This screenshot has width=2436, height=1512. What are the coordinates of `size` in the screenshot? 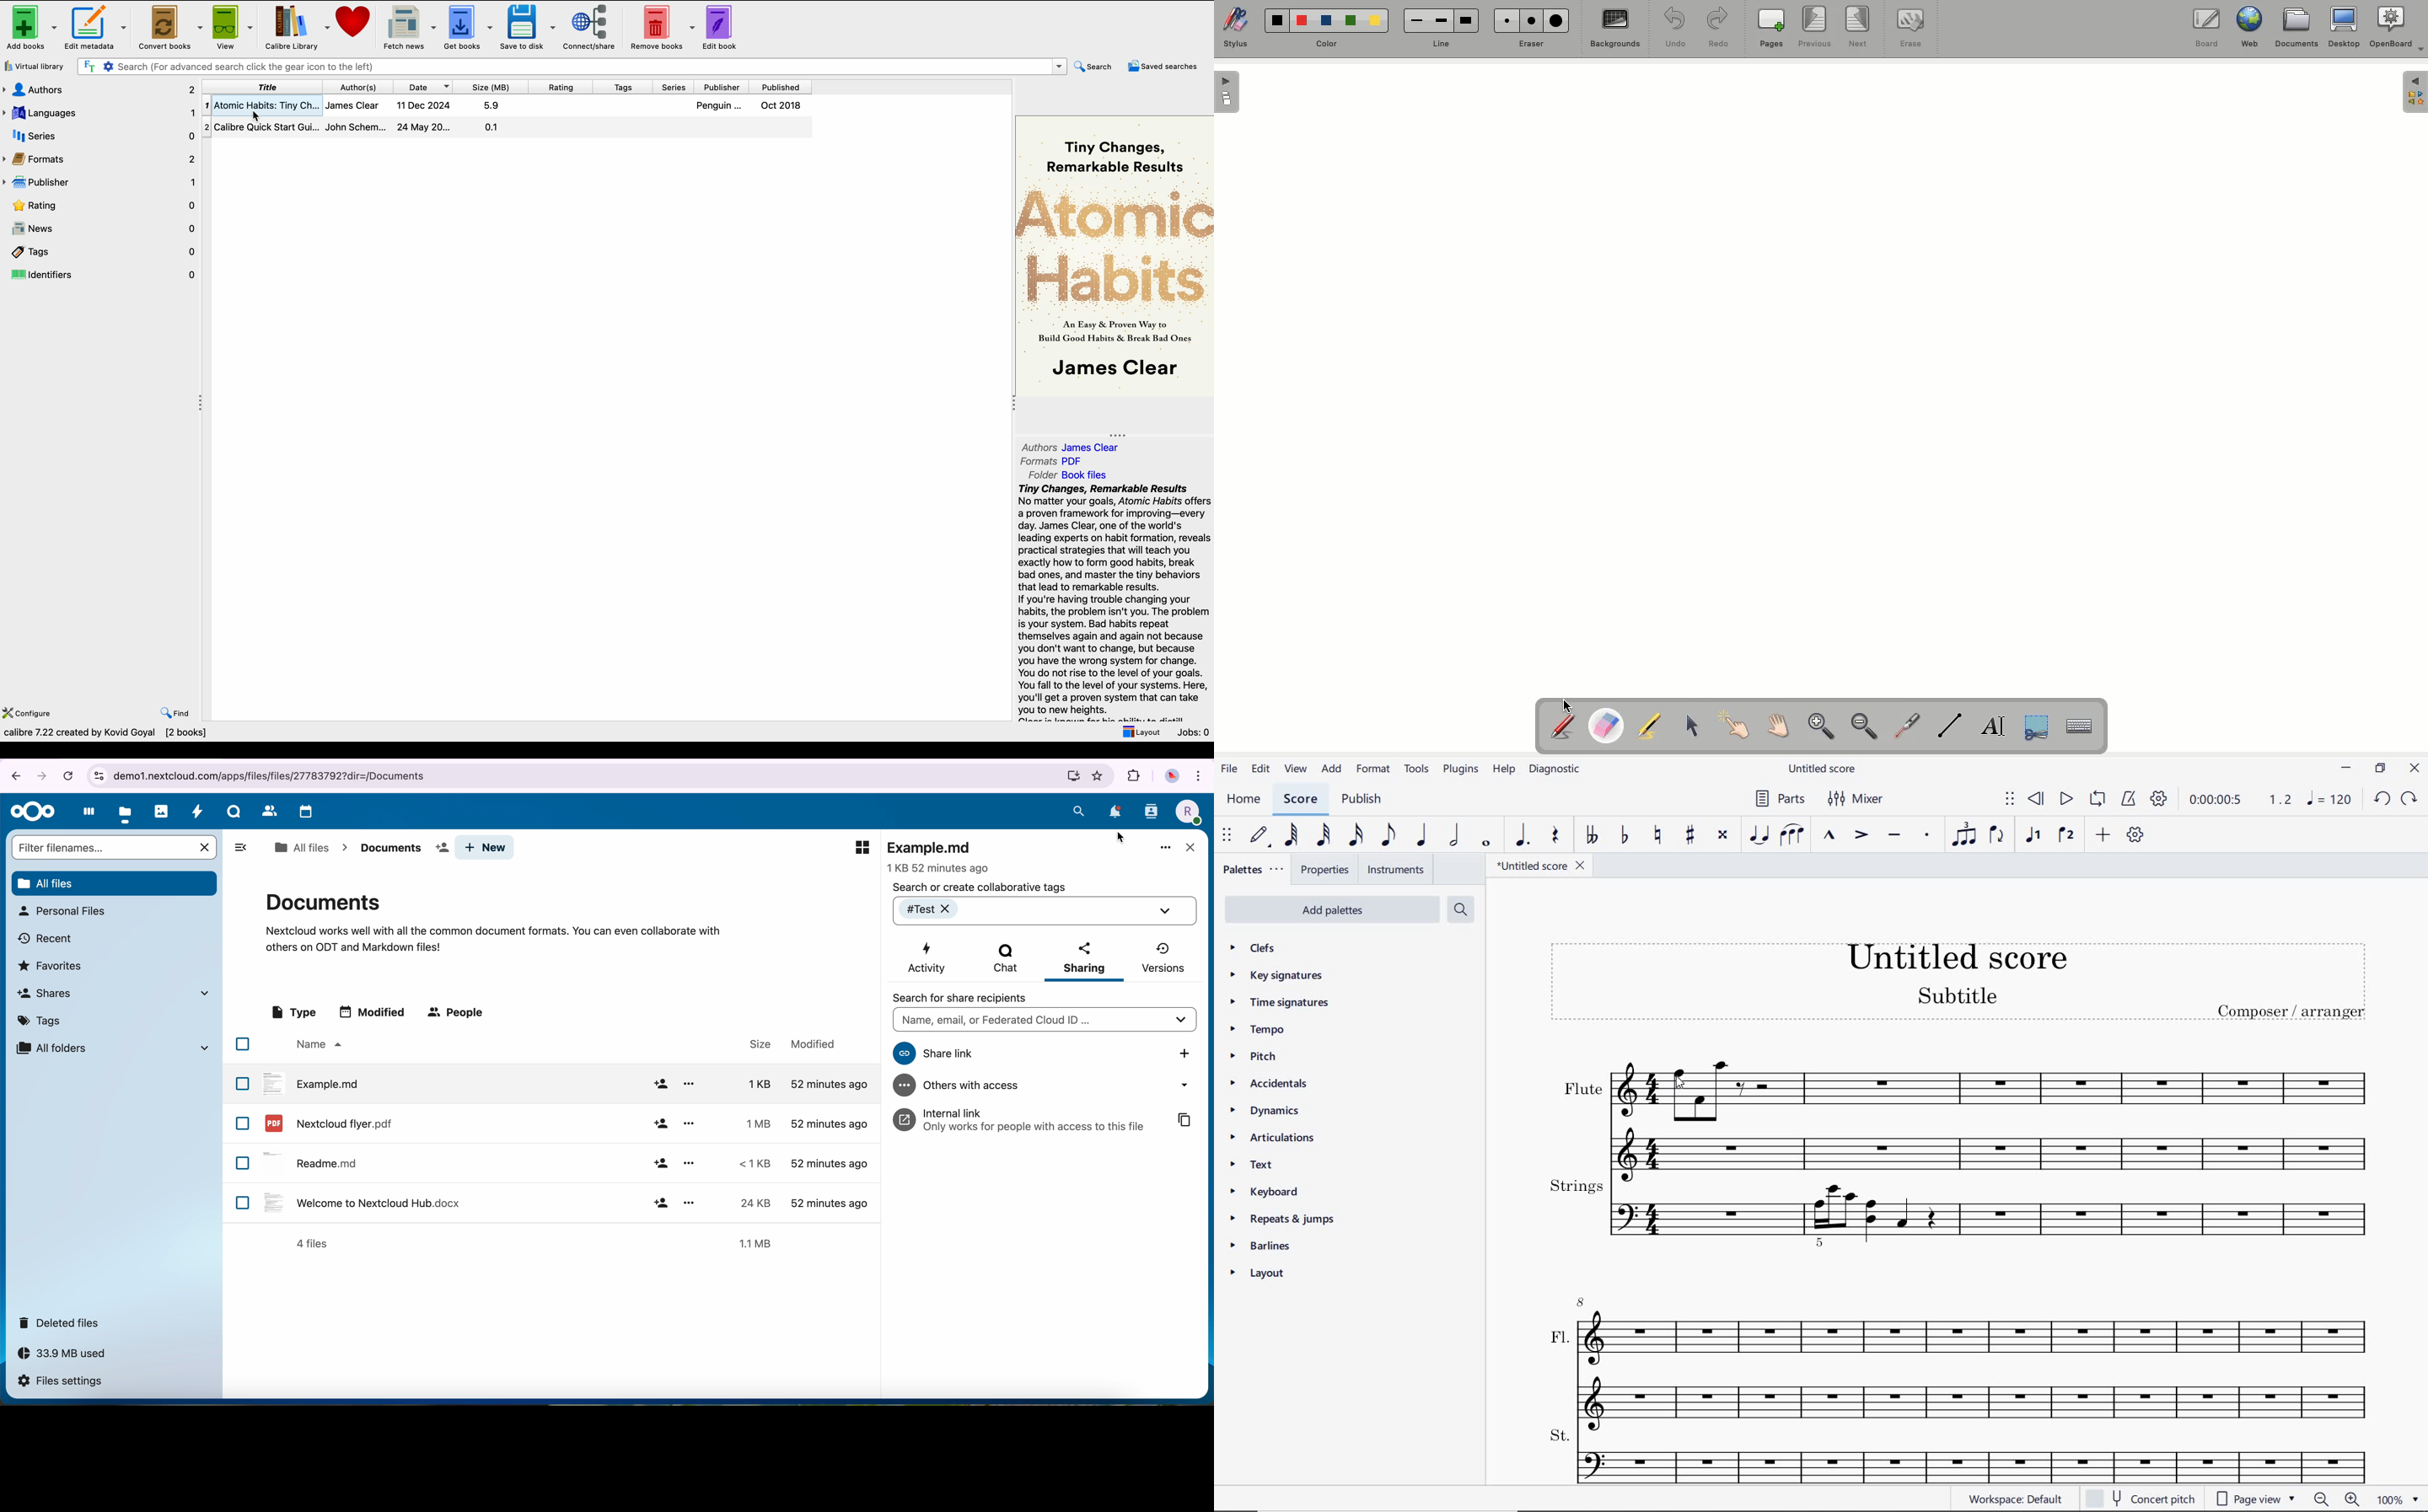 It's located at (755, 1044).